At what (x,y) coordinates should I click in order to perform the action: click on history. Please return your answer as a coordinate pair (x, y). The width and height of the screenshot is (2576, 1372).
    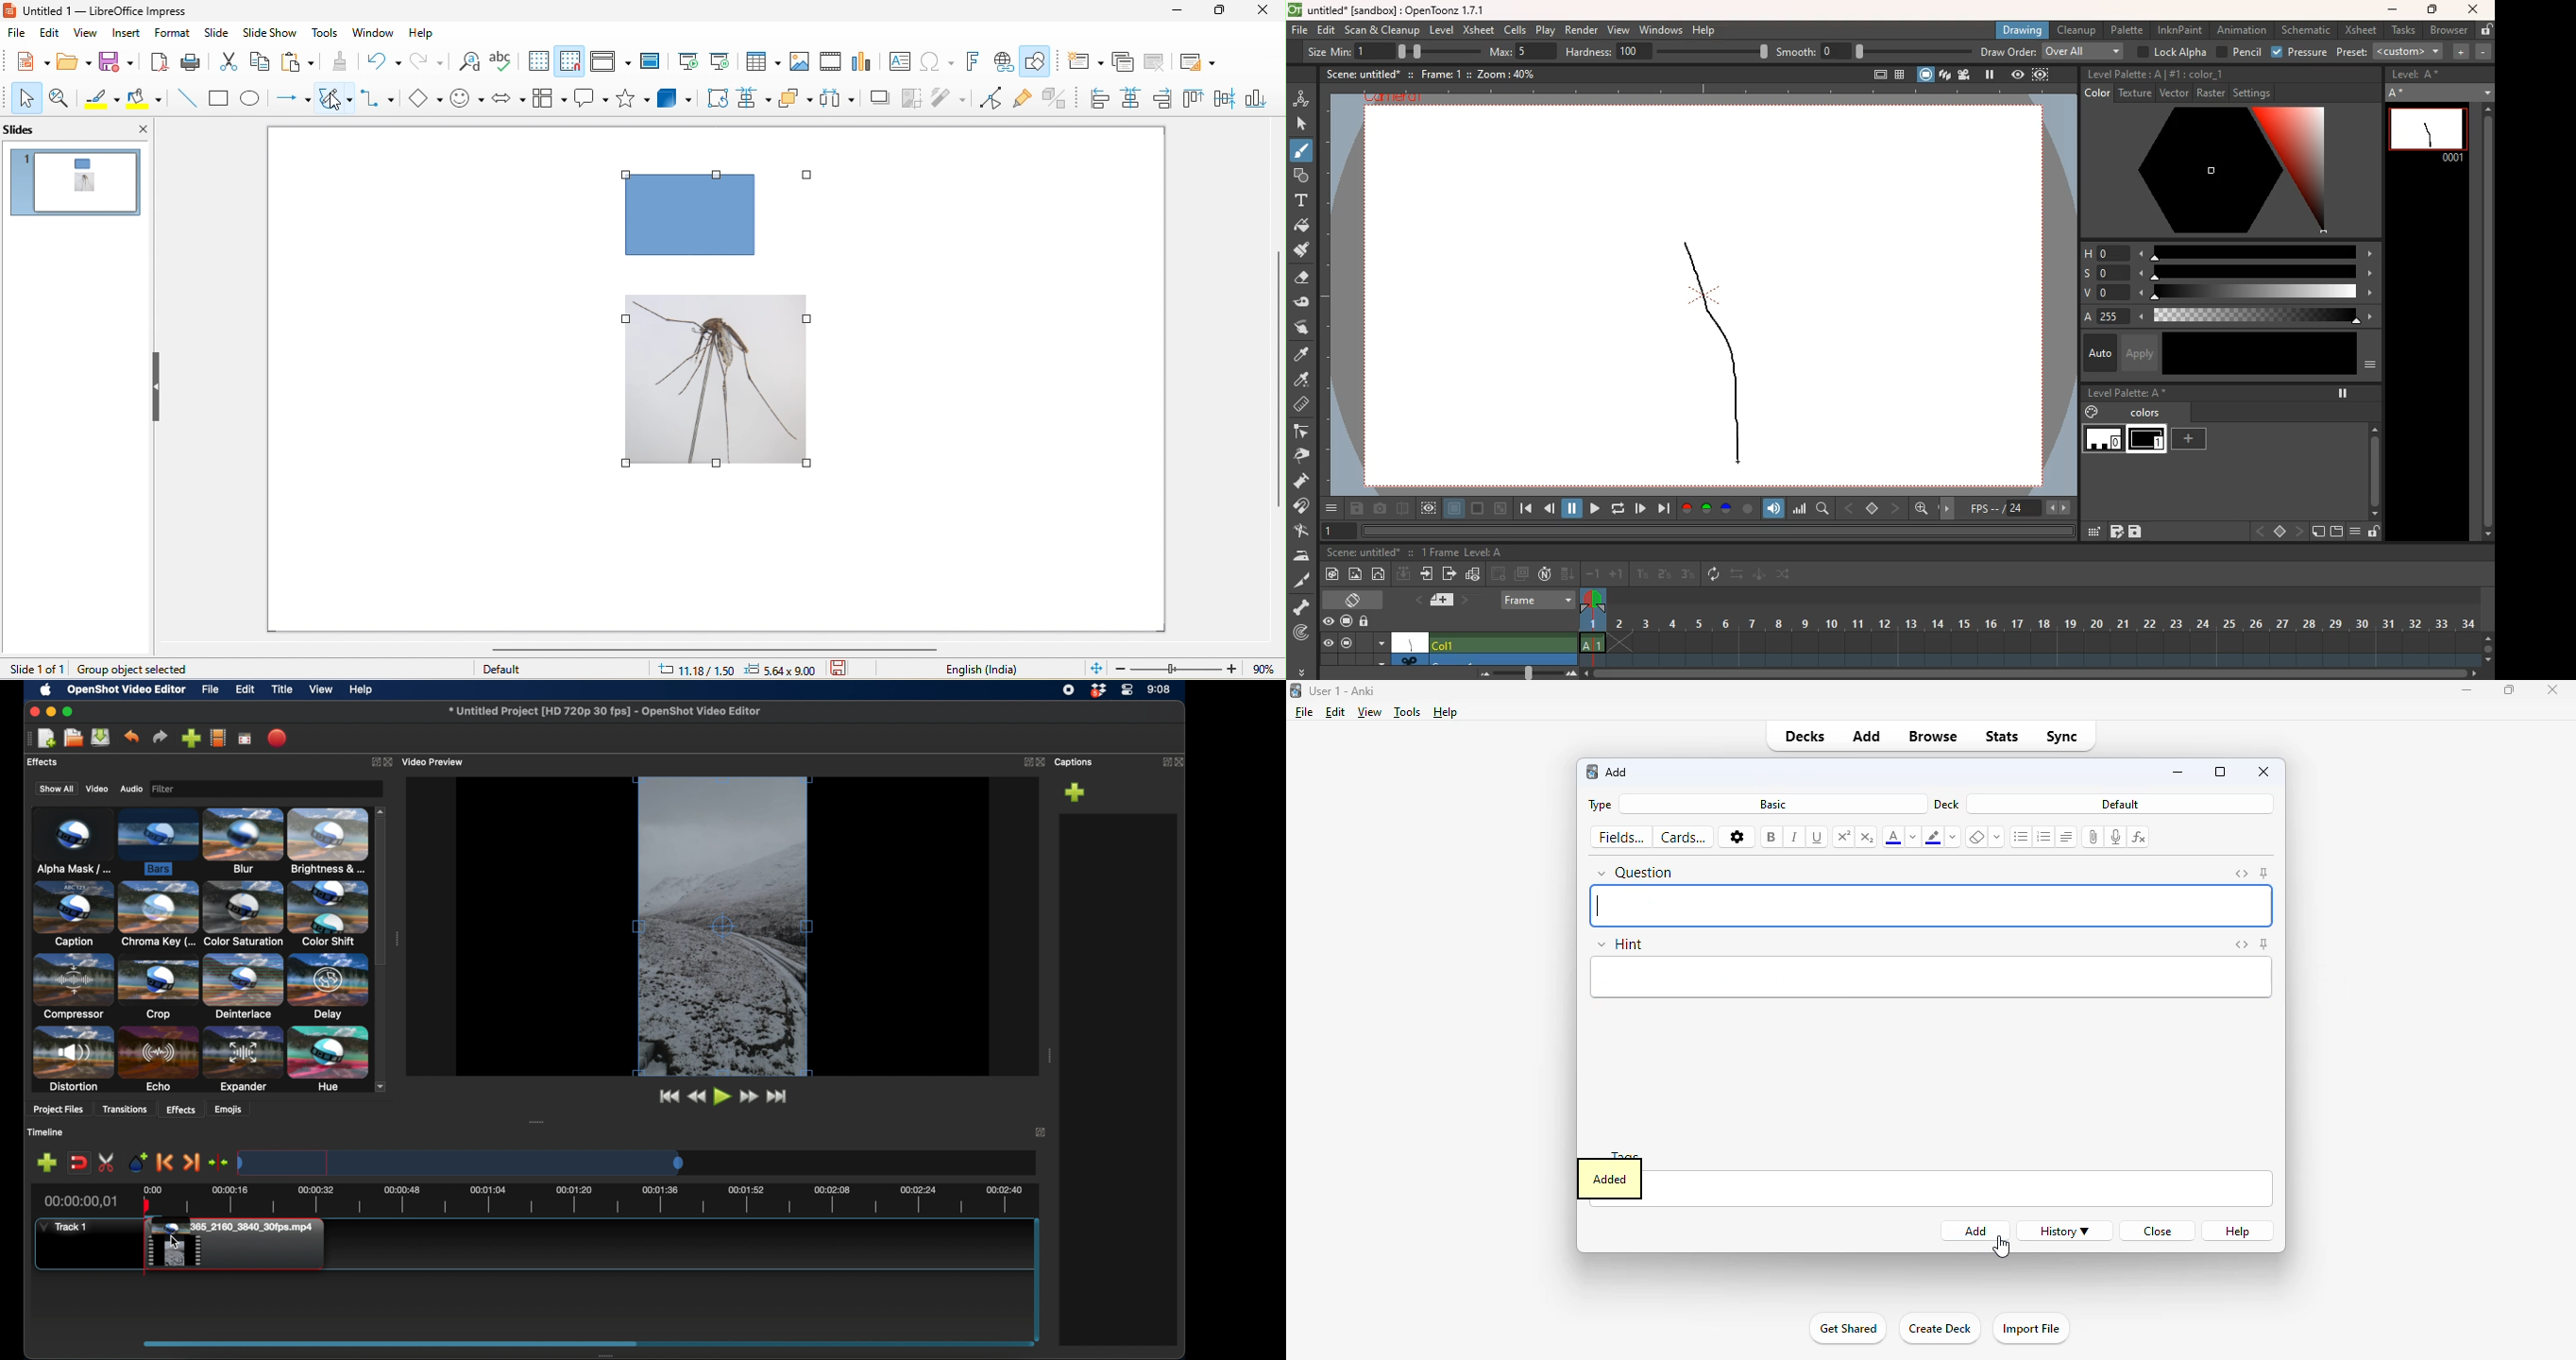
    Looking at the image, I should click on (2064, 1232).